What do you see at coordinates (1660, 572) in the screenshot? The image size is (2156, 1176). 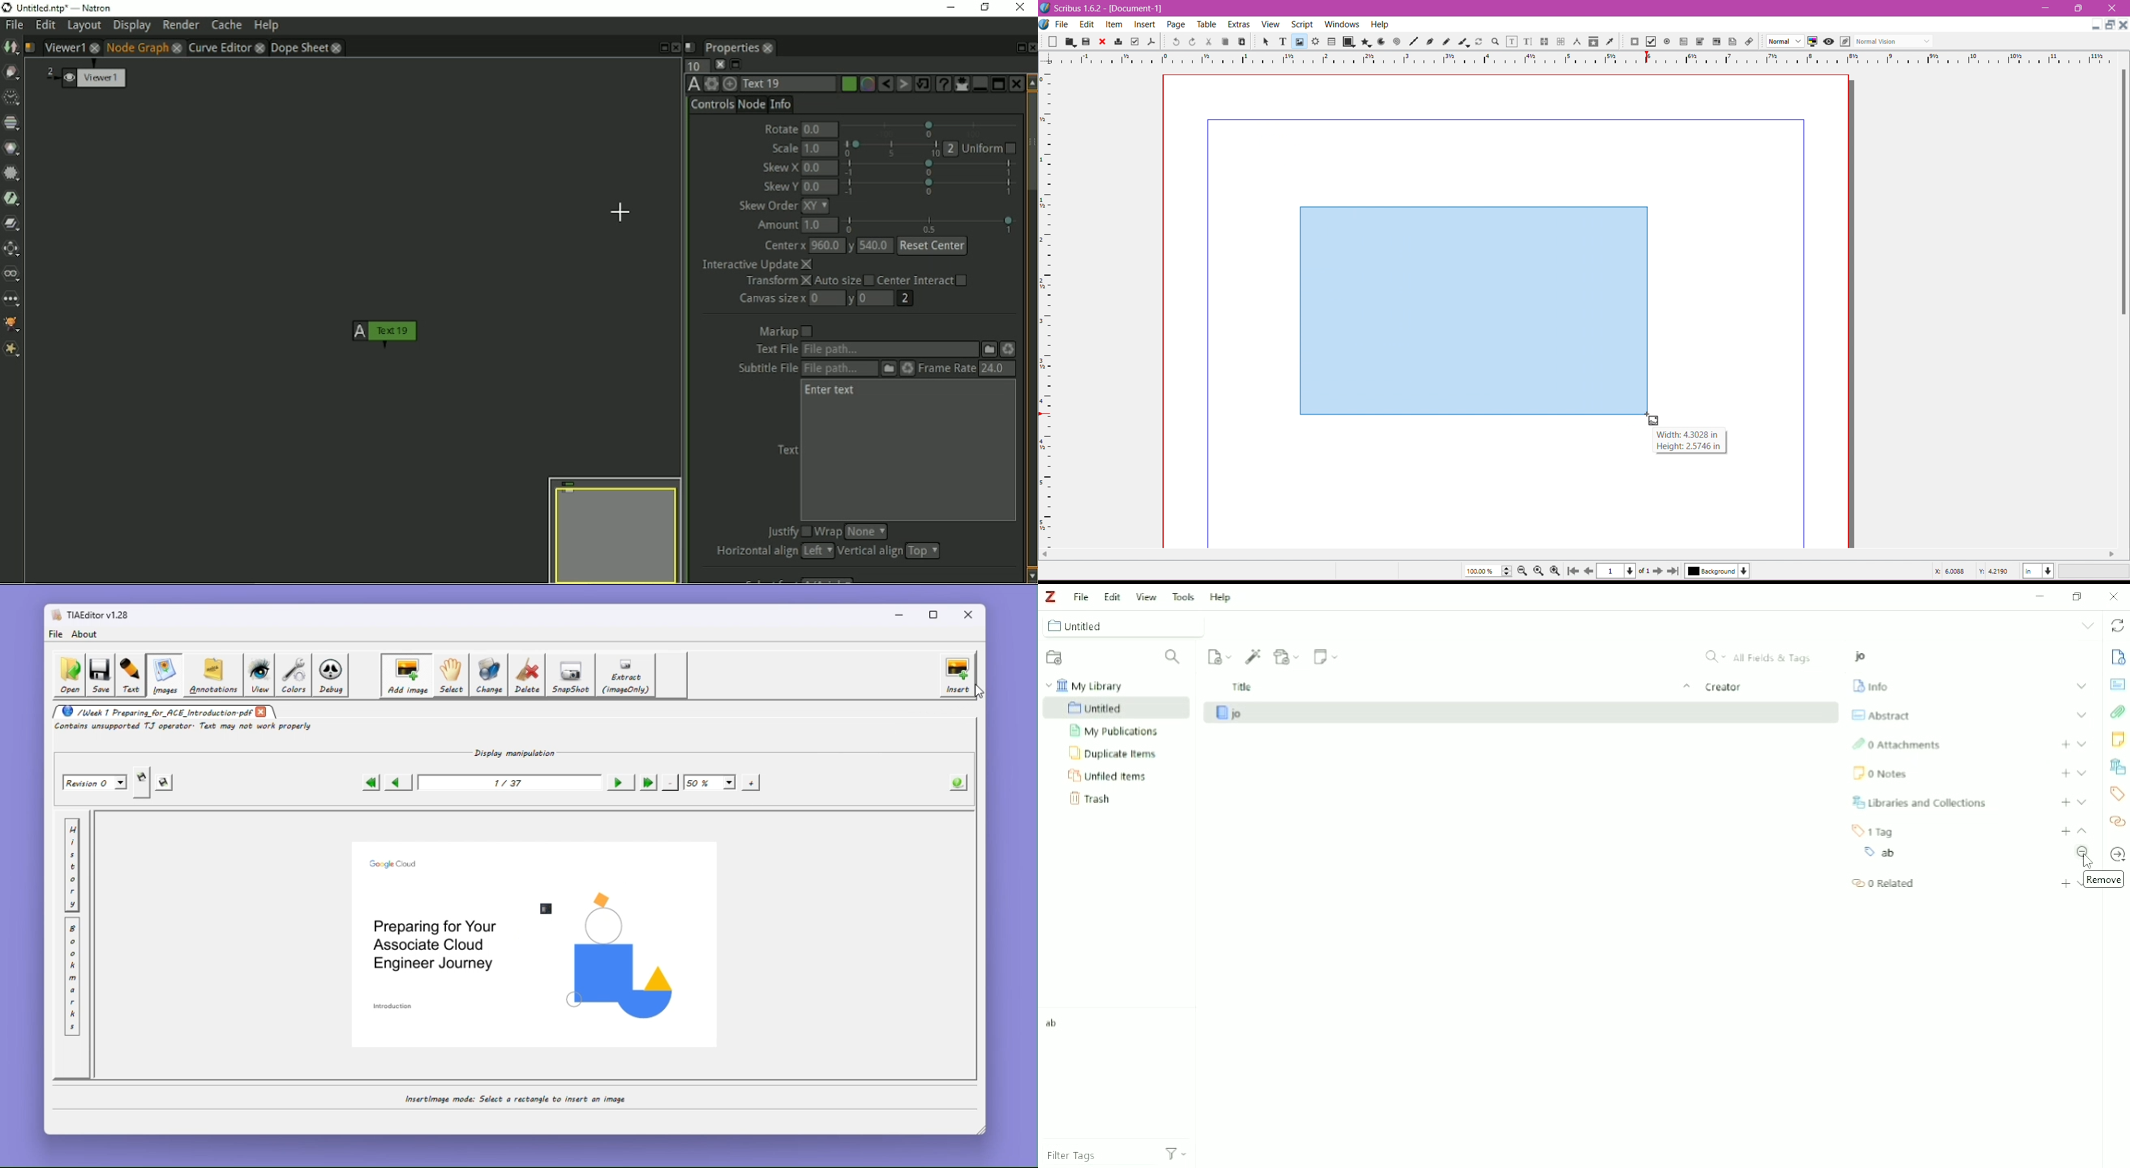 I see `Go to next page` at bounding box center [1660, 572].